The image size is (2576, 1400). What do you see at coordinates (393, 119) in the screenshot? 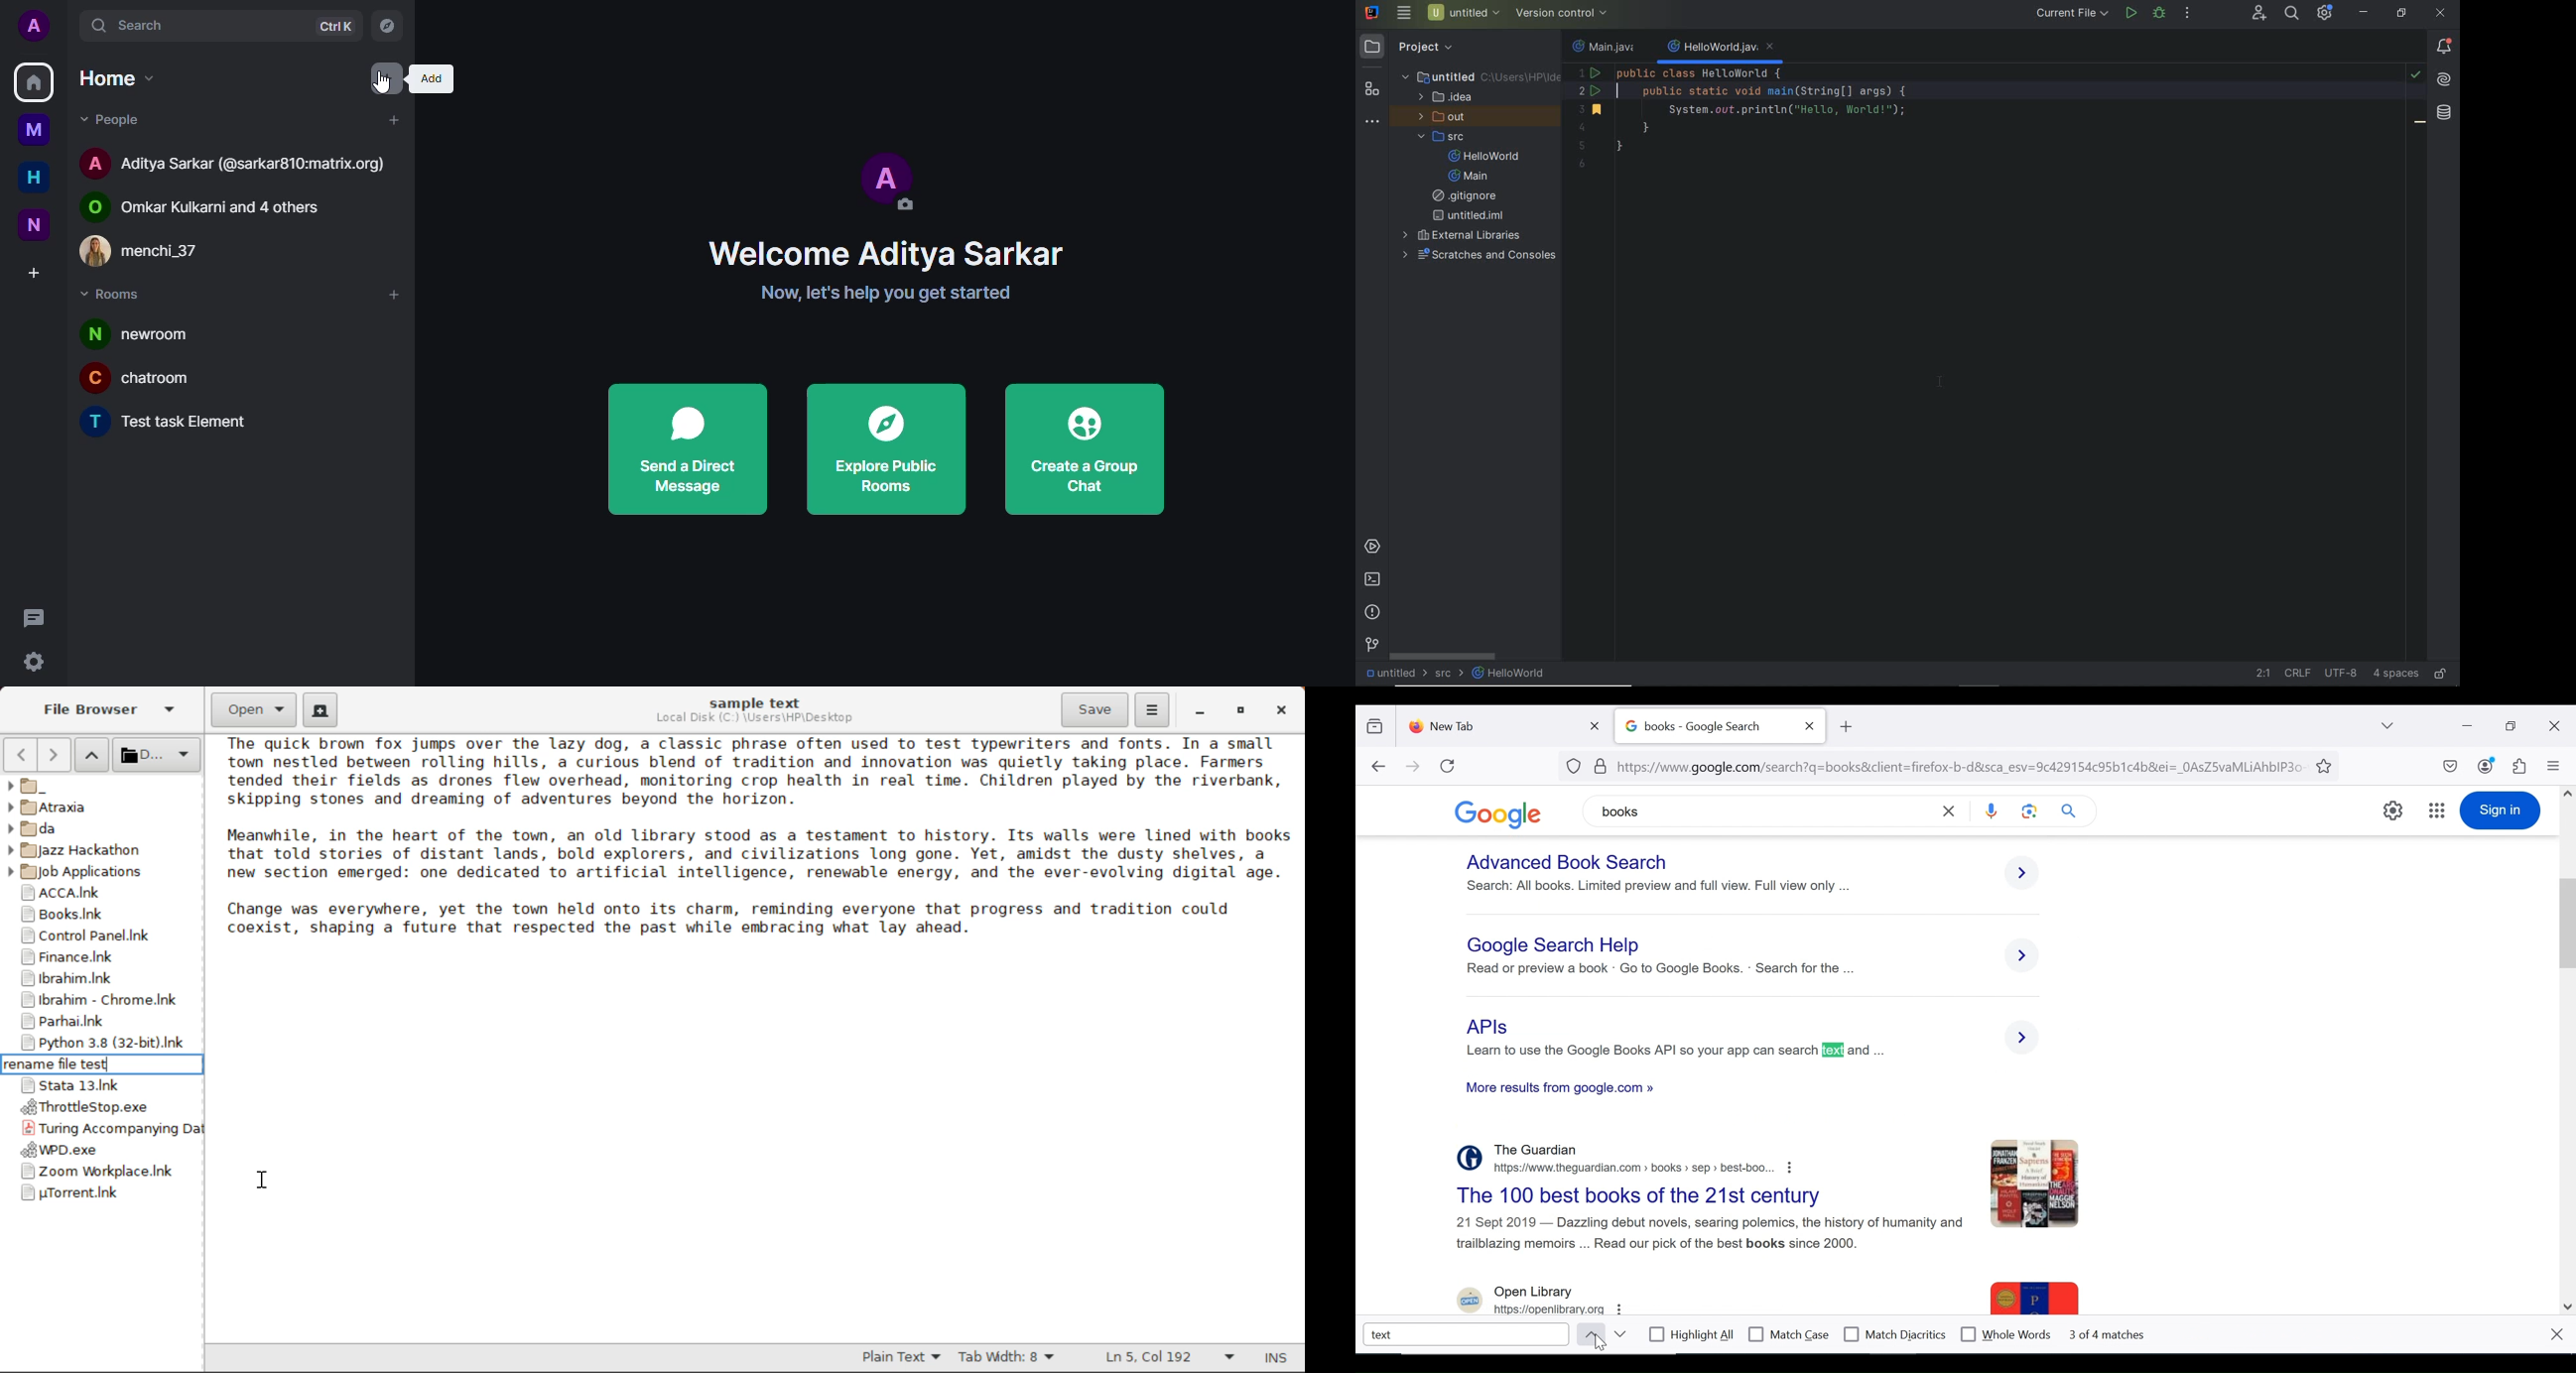
I see `add` at bounding box center [393, 119].